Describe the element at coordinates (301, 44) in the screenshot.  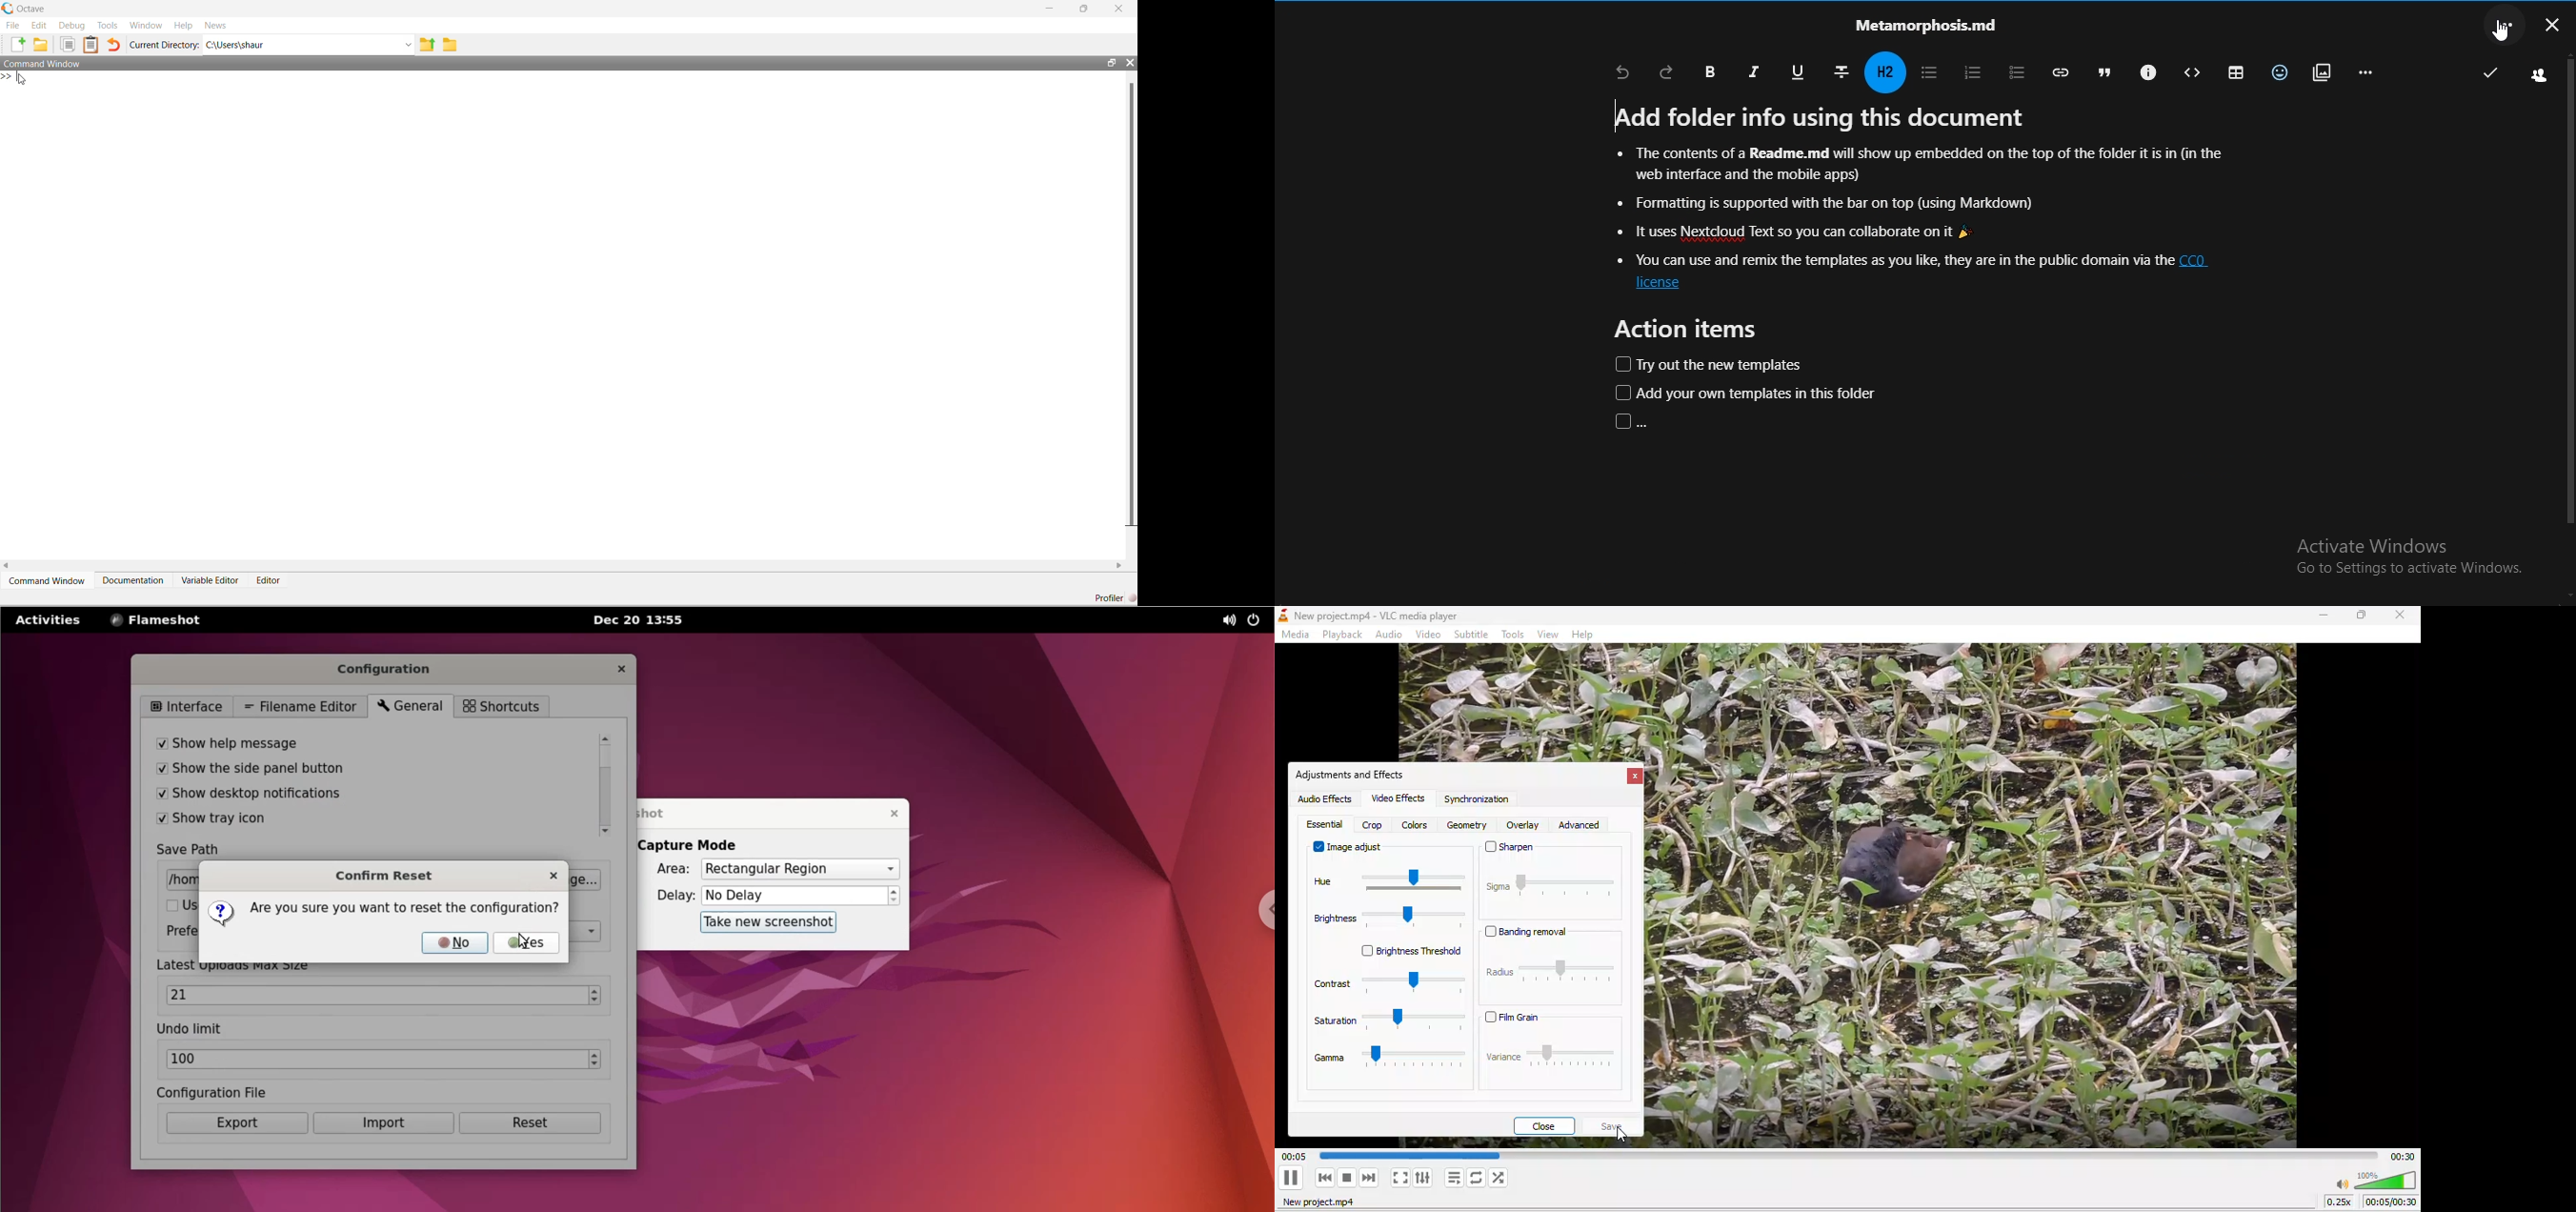
I see `C:\Users\shaur` at that location.